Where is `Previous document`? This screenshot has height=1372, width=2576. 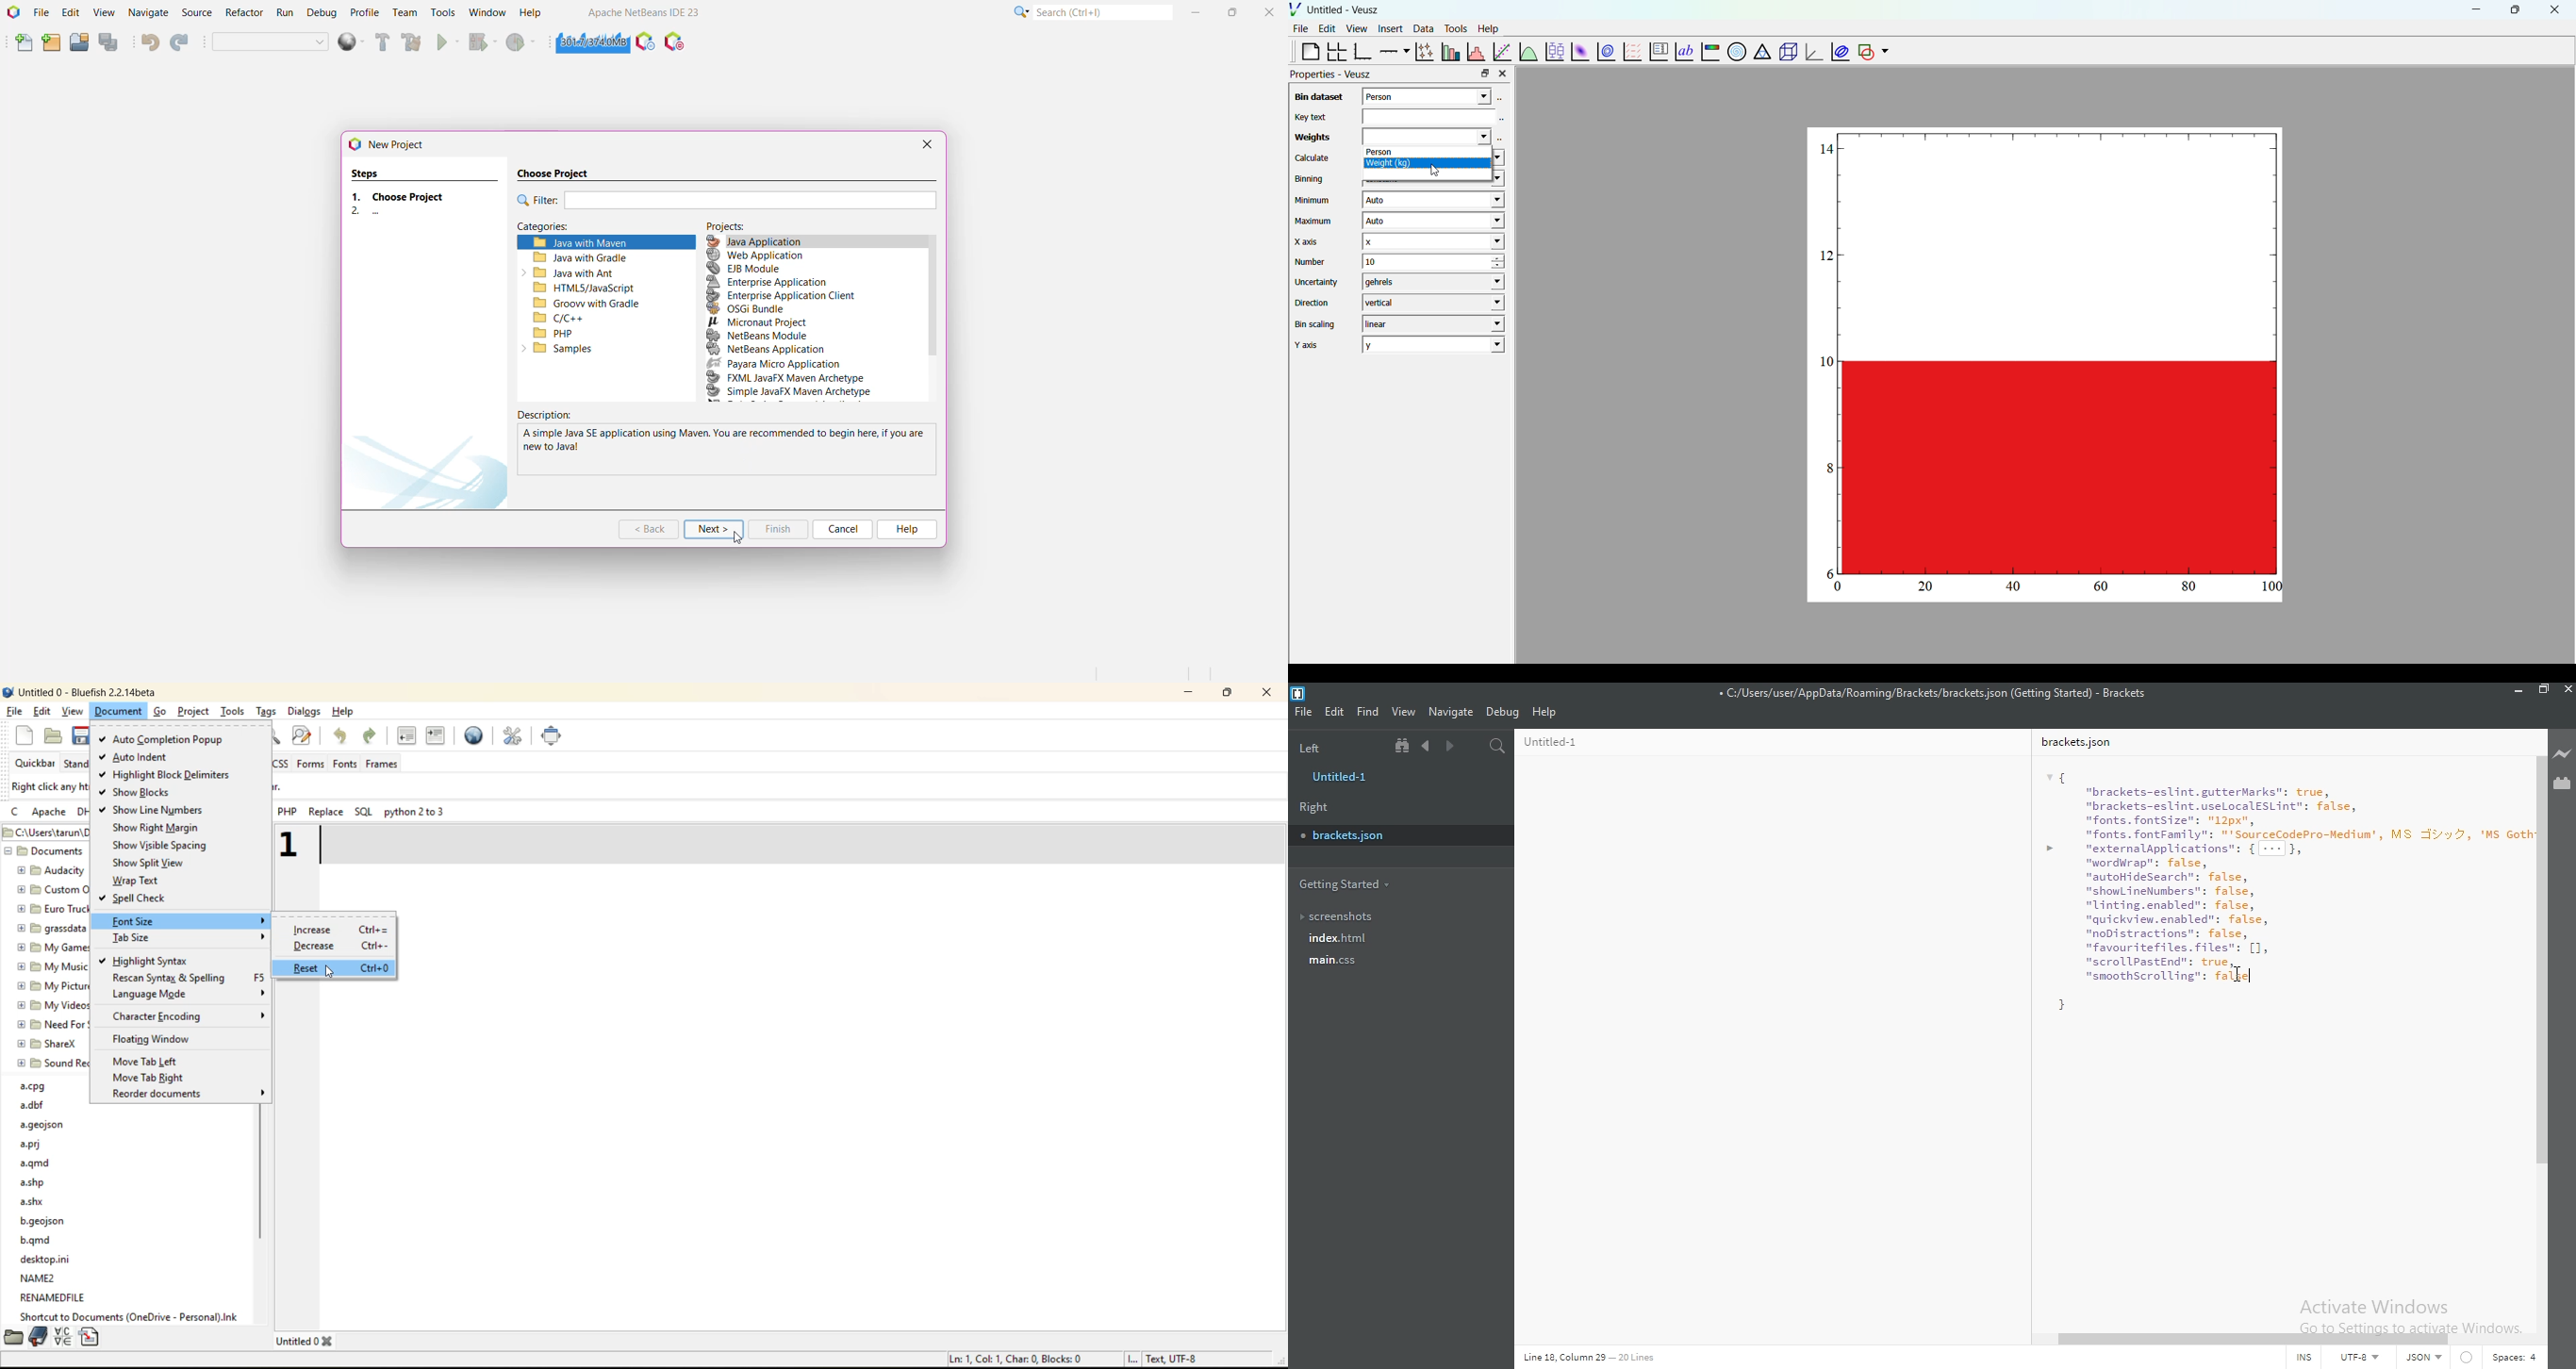 Previous document is located at coordinates (1428, 745).